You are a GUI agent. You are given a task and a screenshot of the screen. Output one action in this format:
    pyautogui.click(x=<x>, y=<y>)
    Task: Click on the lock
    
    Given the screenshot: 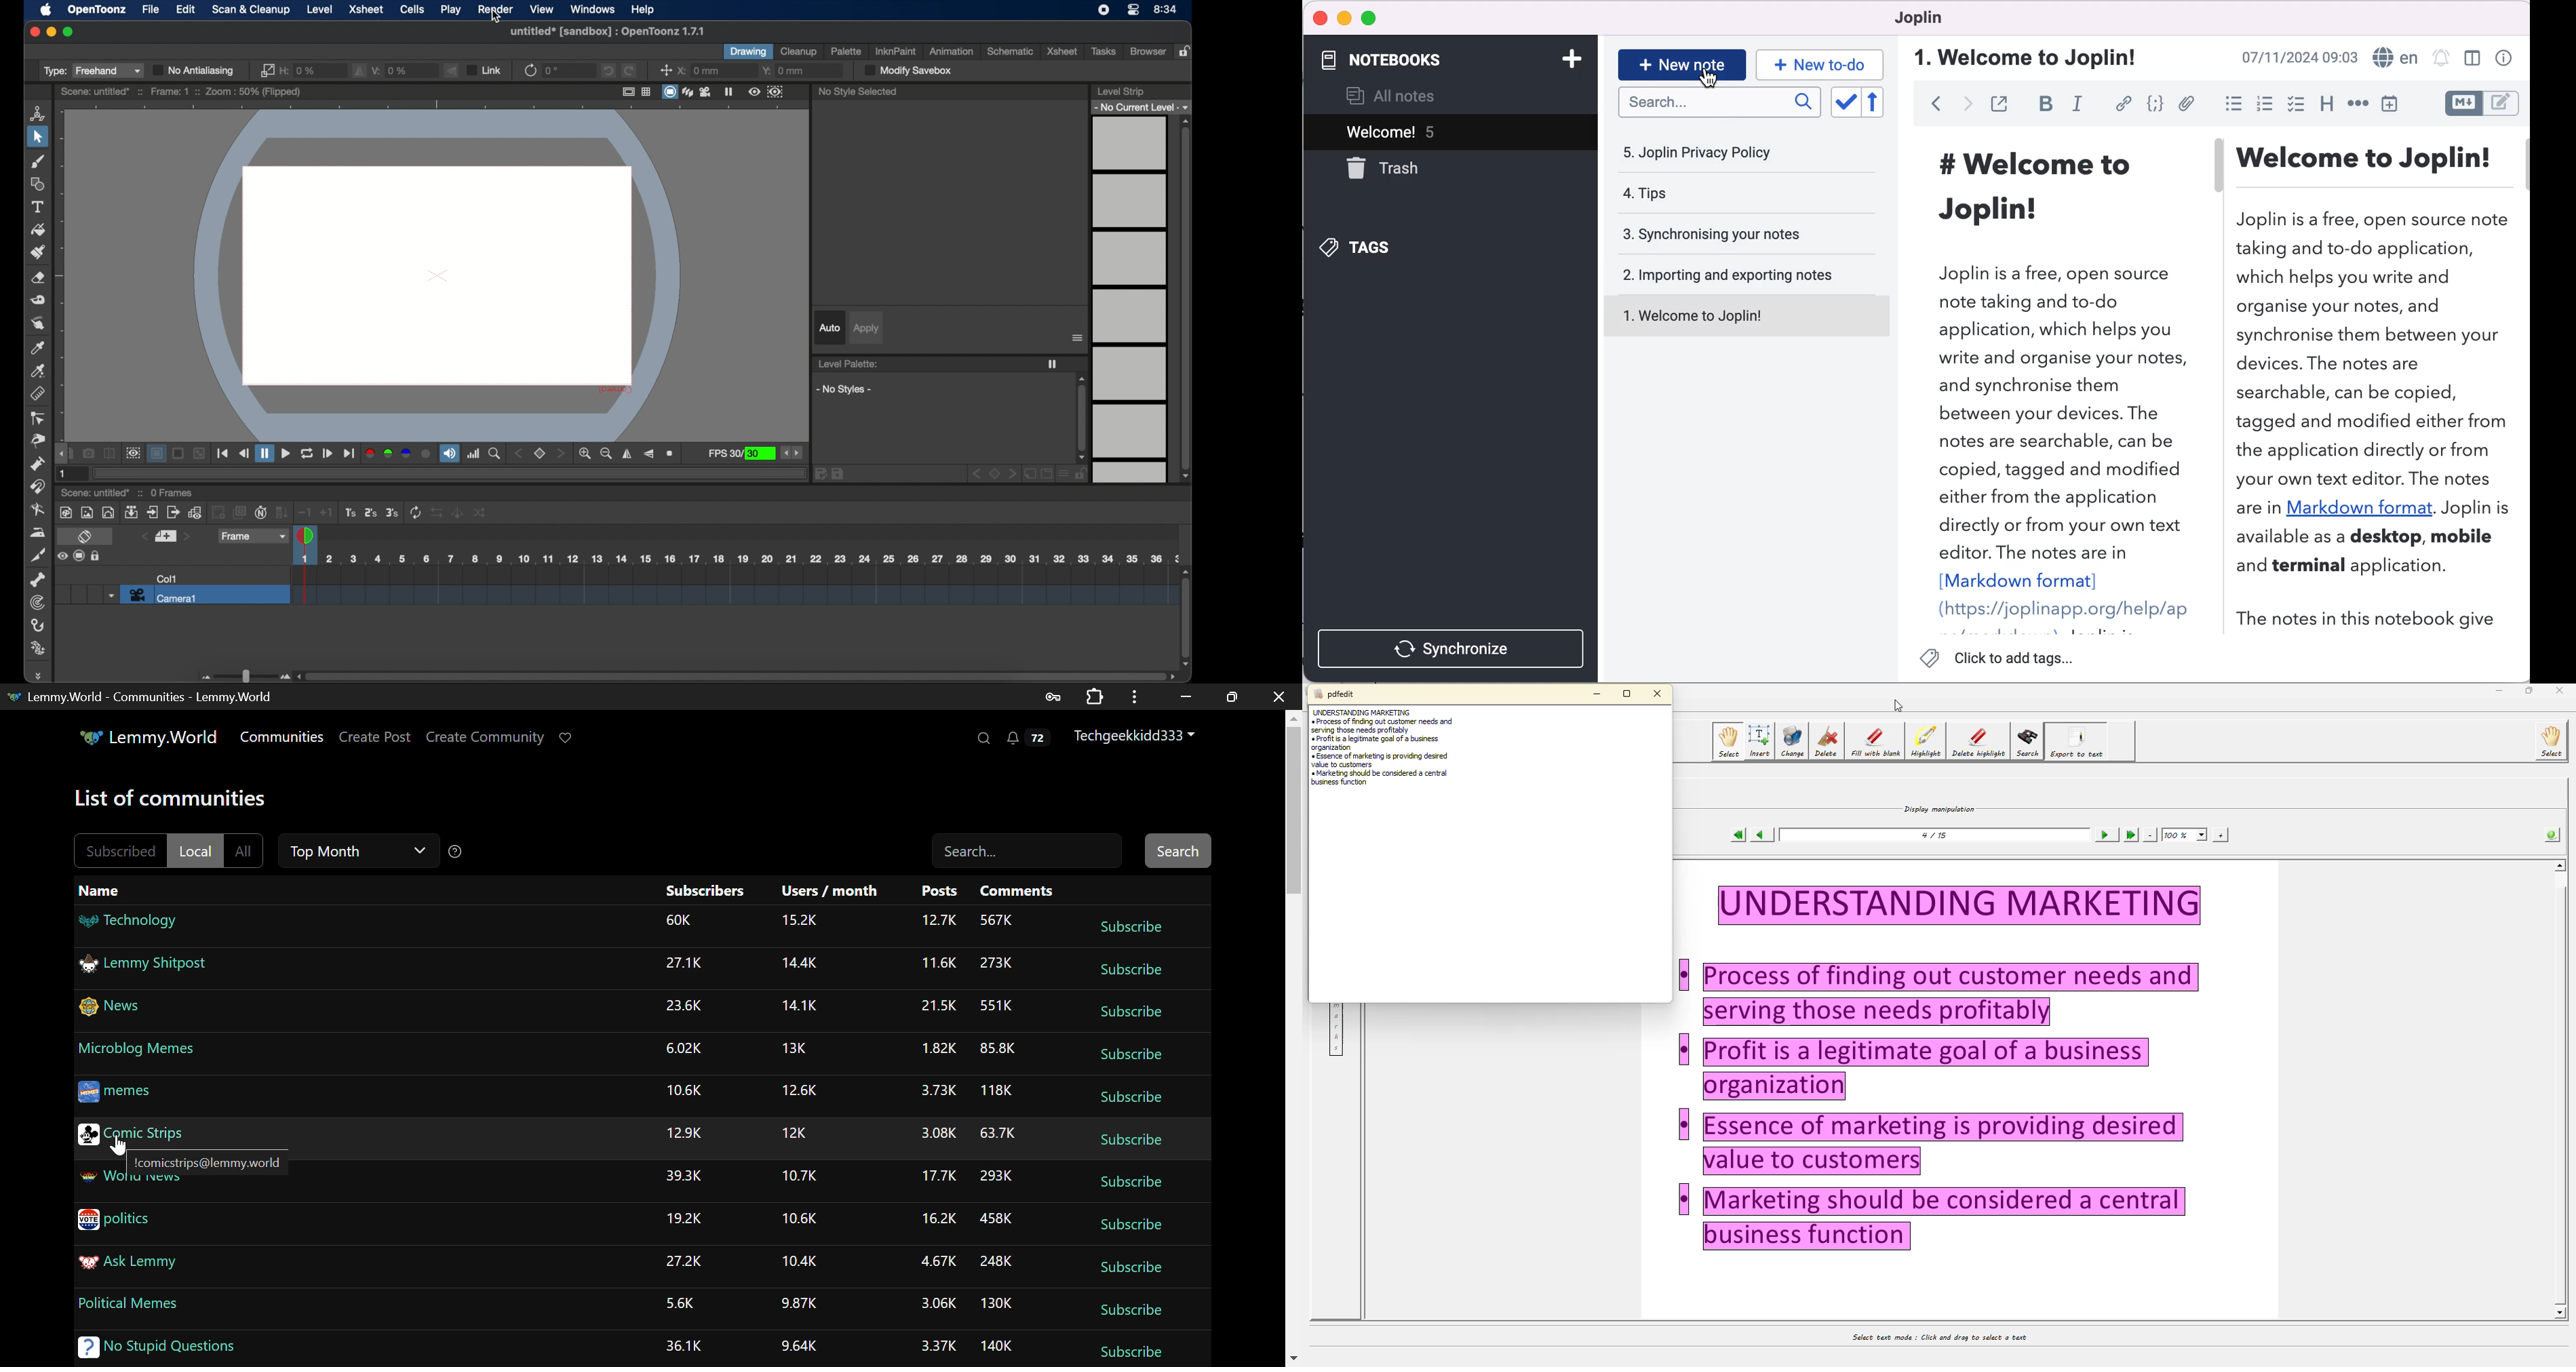 What is the action you would take?
    pyautogui.click(x=1186, y=52)
    